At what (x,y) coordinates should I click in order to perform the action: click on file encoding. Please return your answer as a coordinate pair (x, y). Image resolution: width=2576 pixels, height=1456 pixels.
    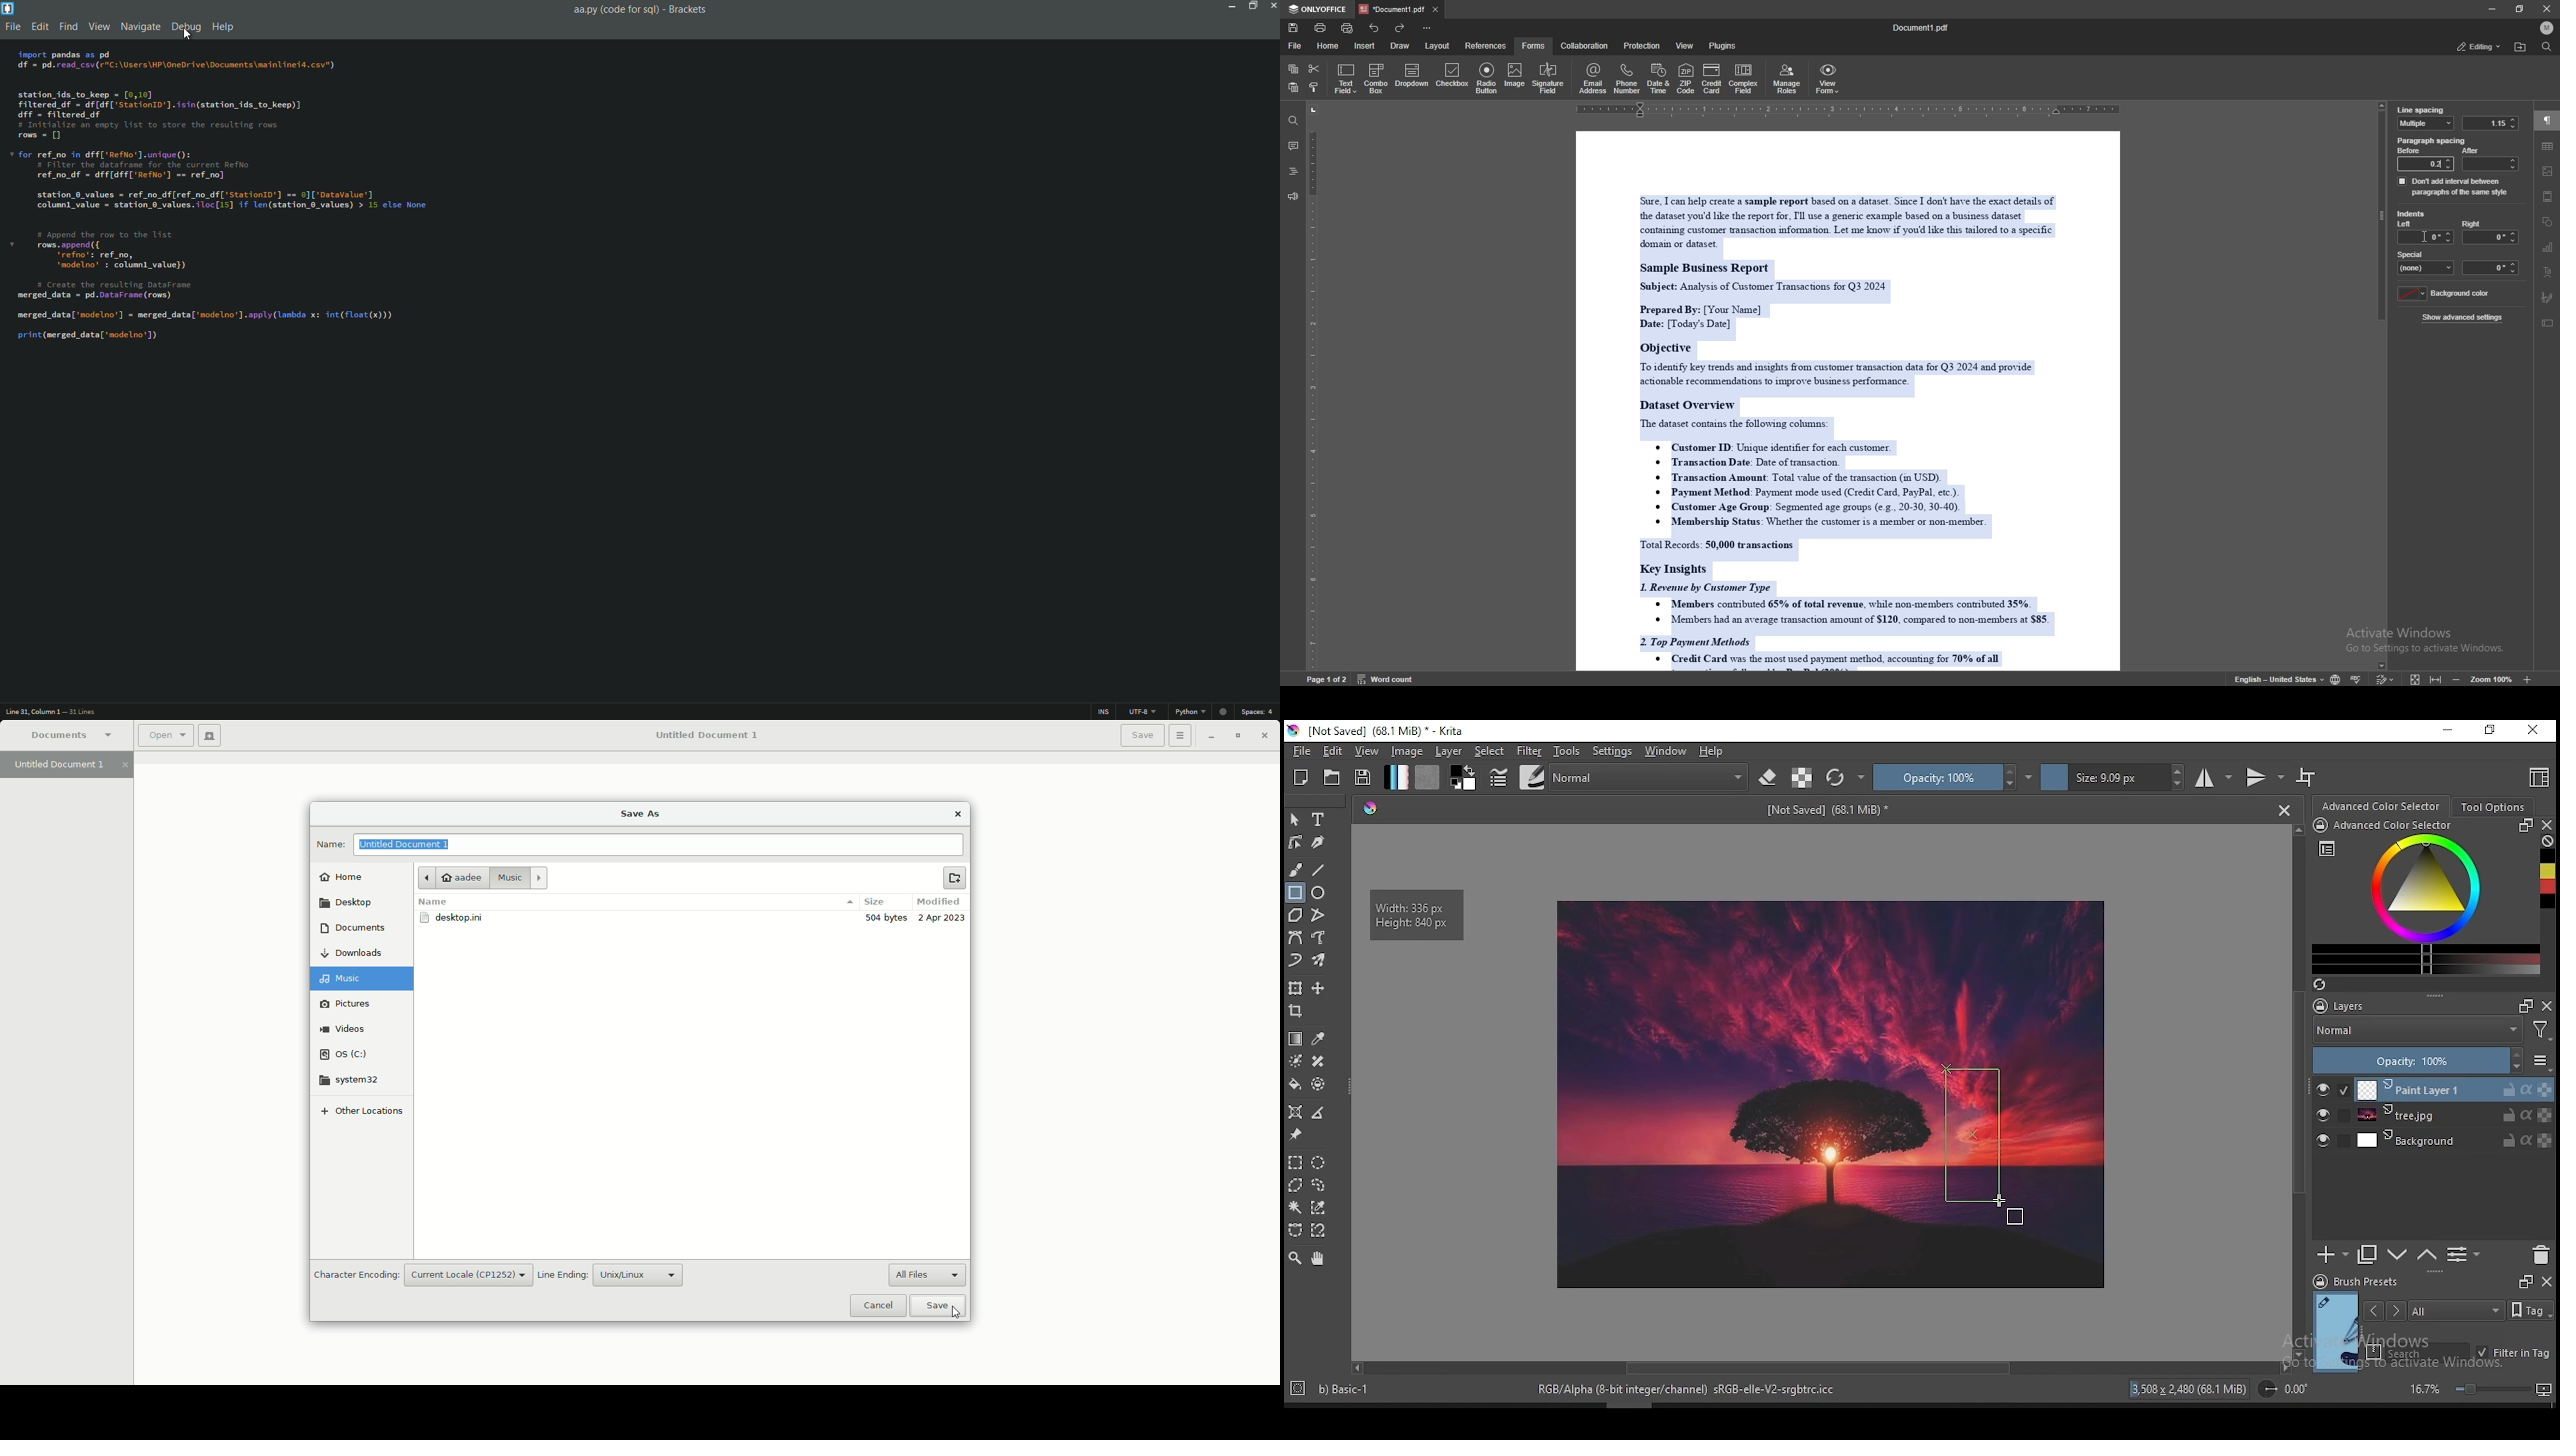
    Looking at the image, I should click on (1141, 713).